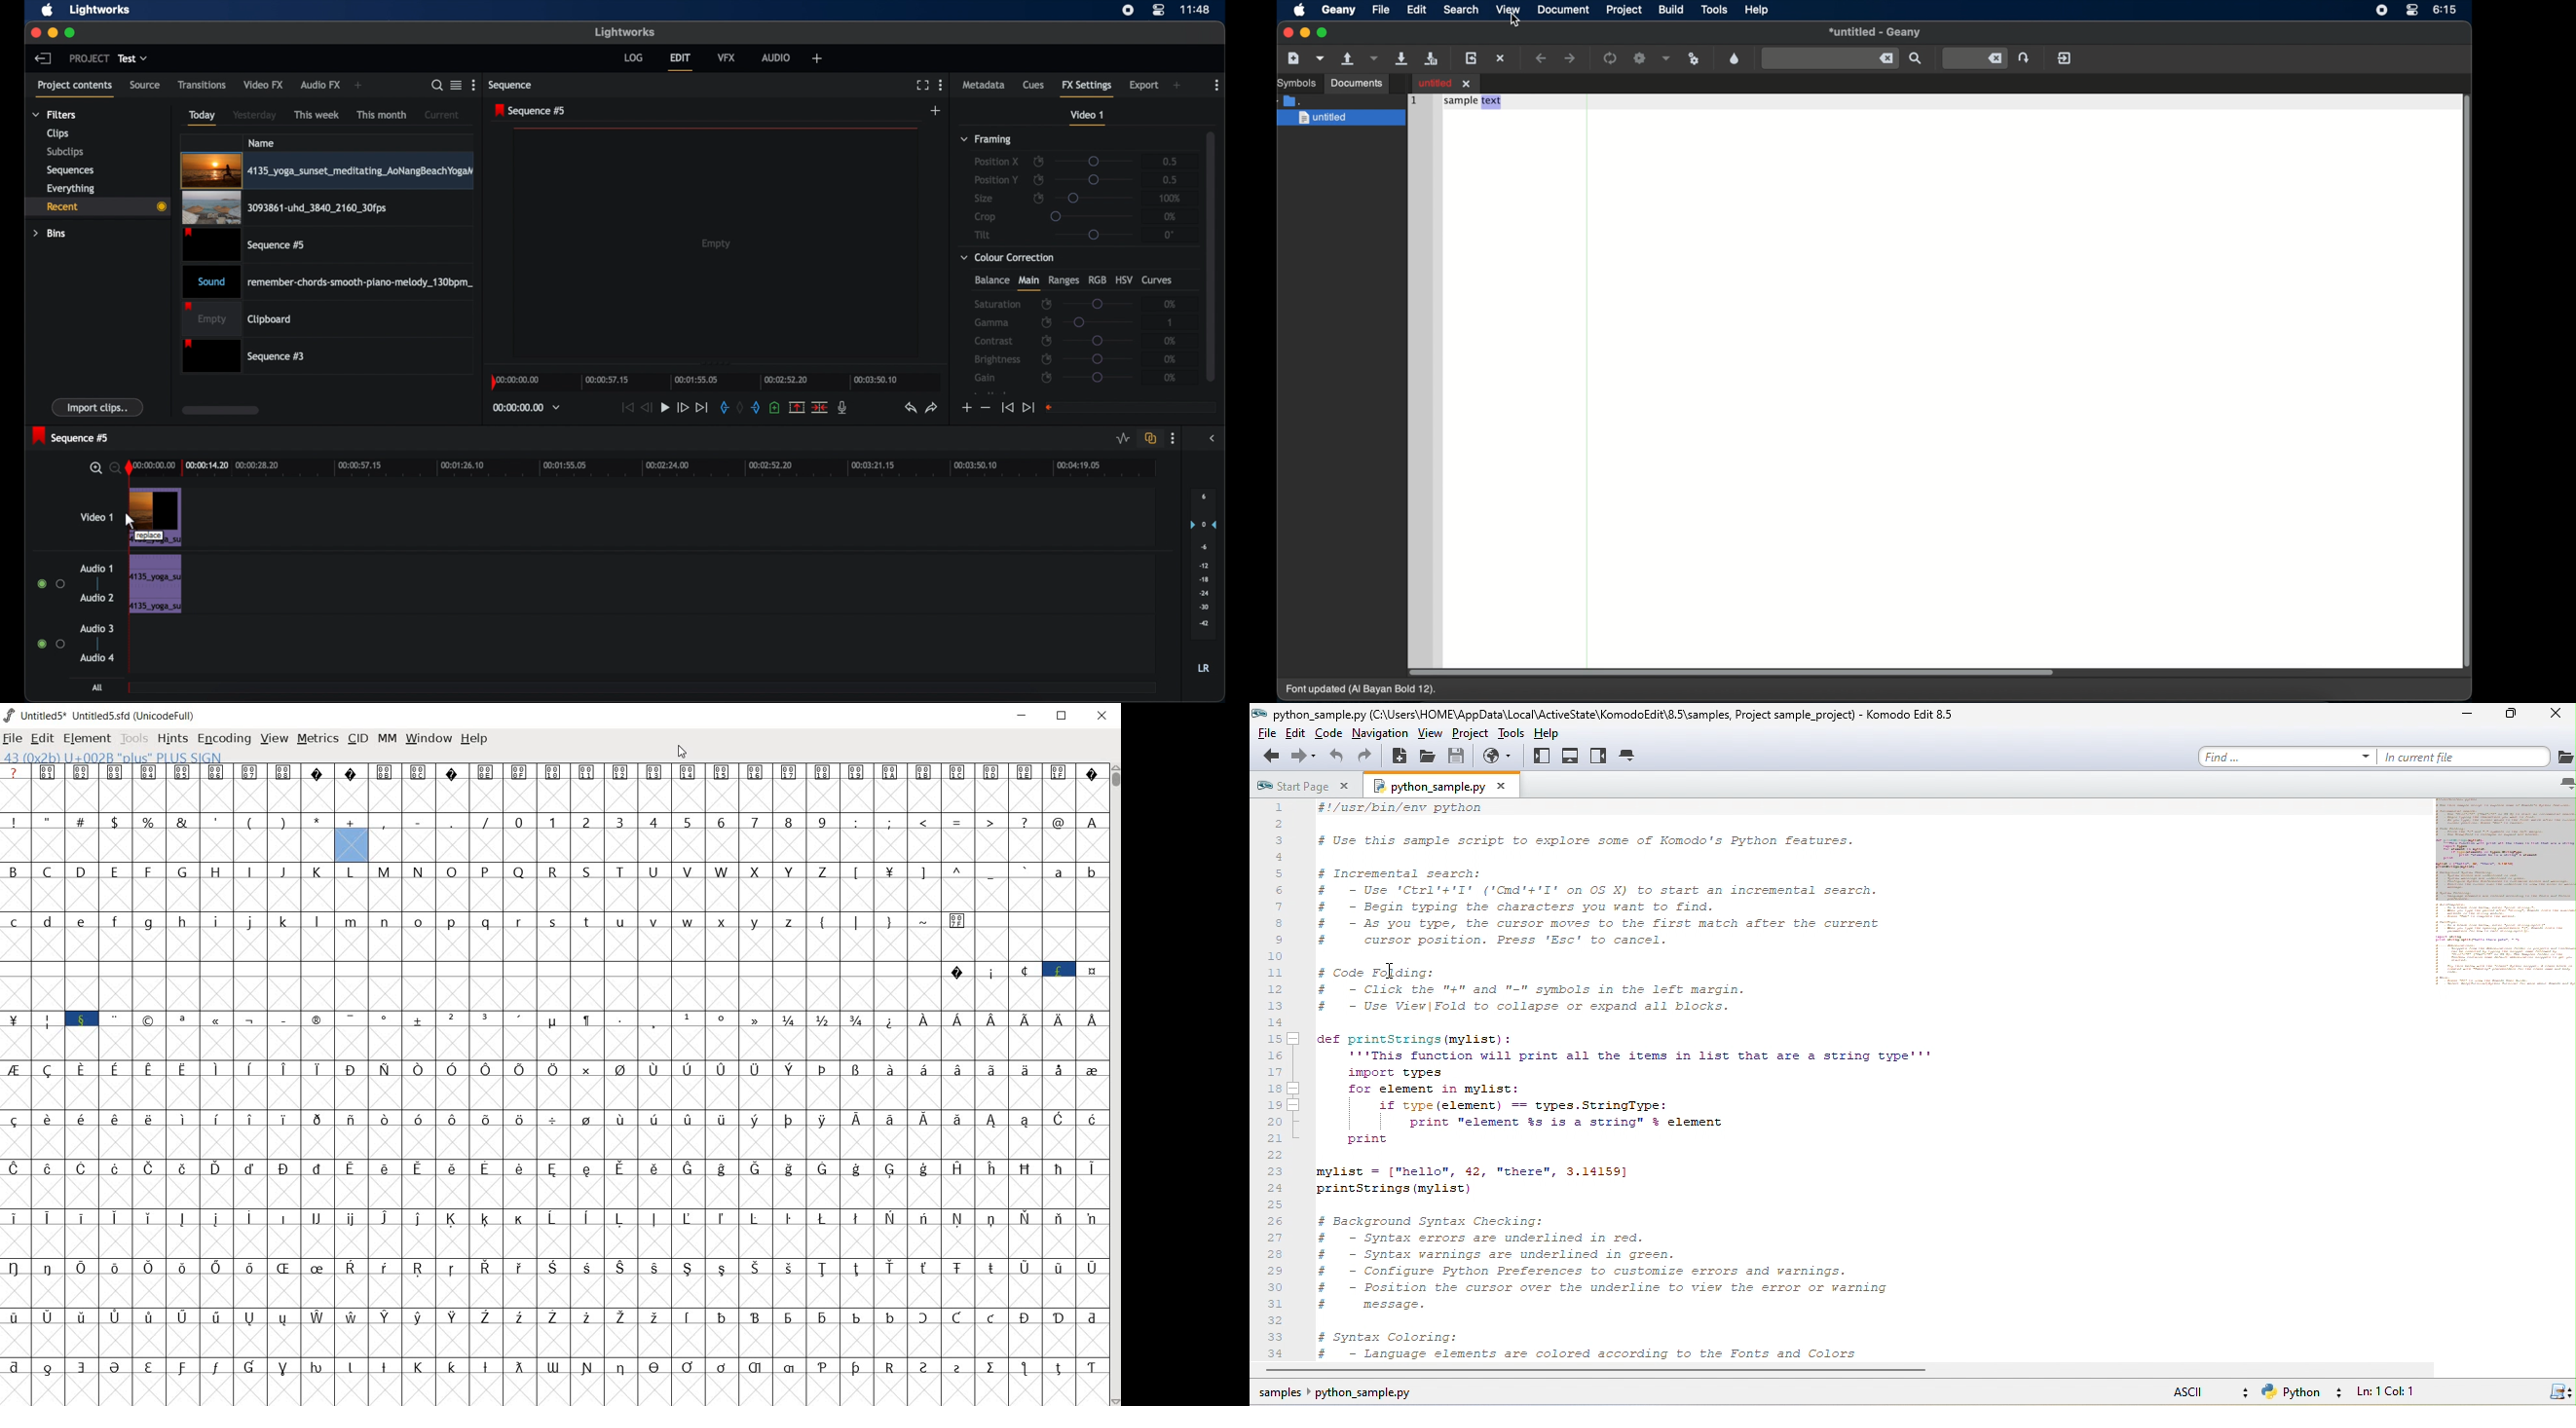 The width and height of the screenshot is (2576, 1428). What do you see at coordinates (1089, 88) in the screenshot?
I see `fx settings` at bounding box center [1089, 88].